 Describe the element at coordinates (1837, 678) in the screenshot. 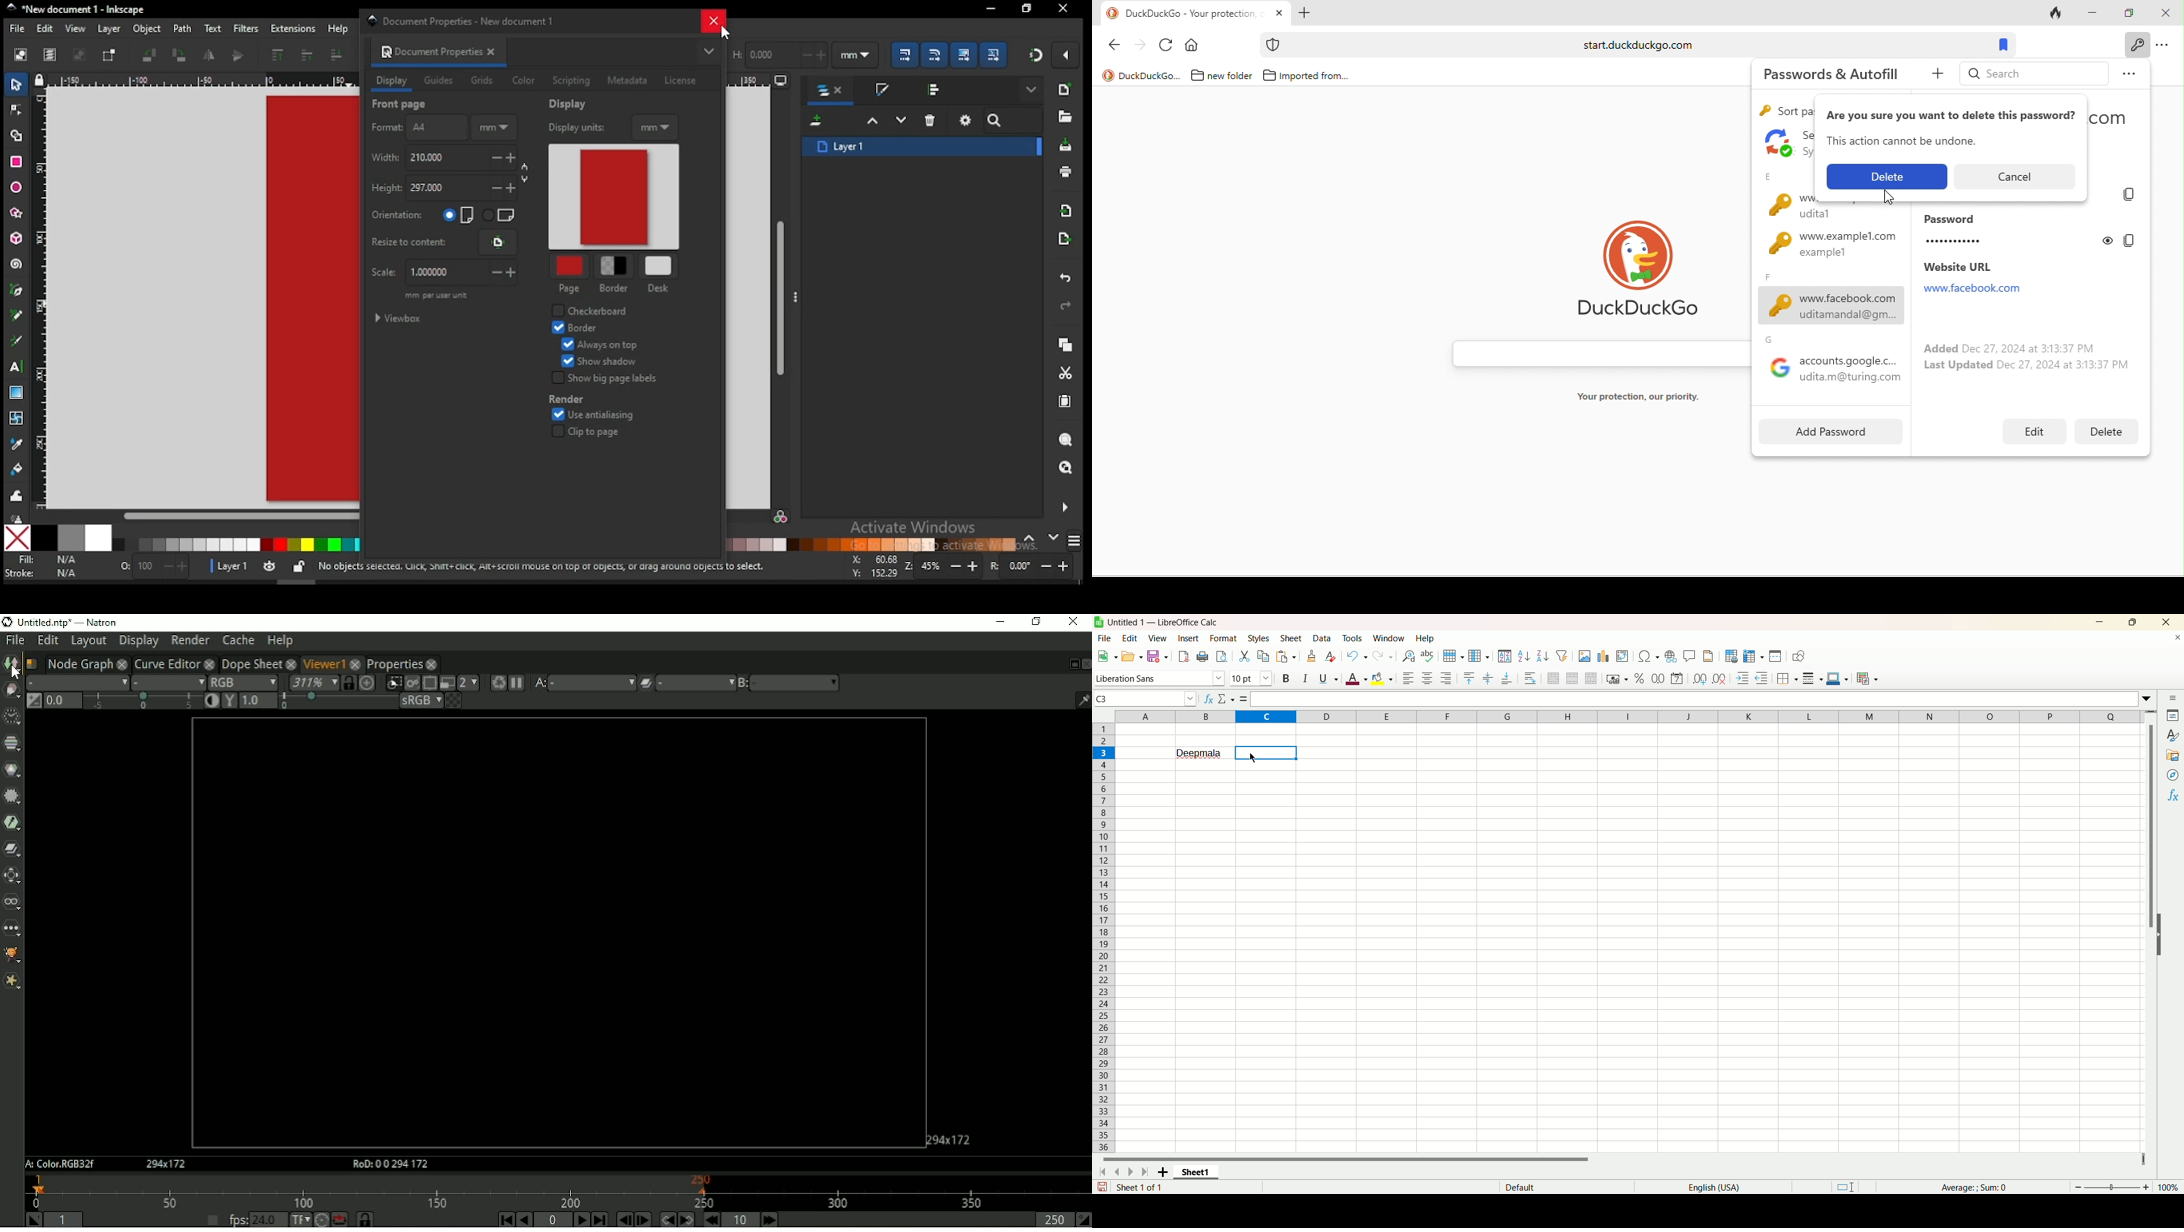

I see `Border color` at that location.